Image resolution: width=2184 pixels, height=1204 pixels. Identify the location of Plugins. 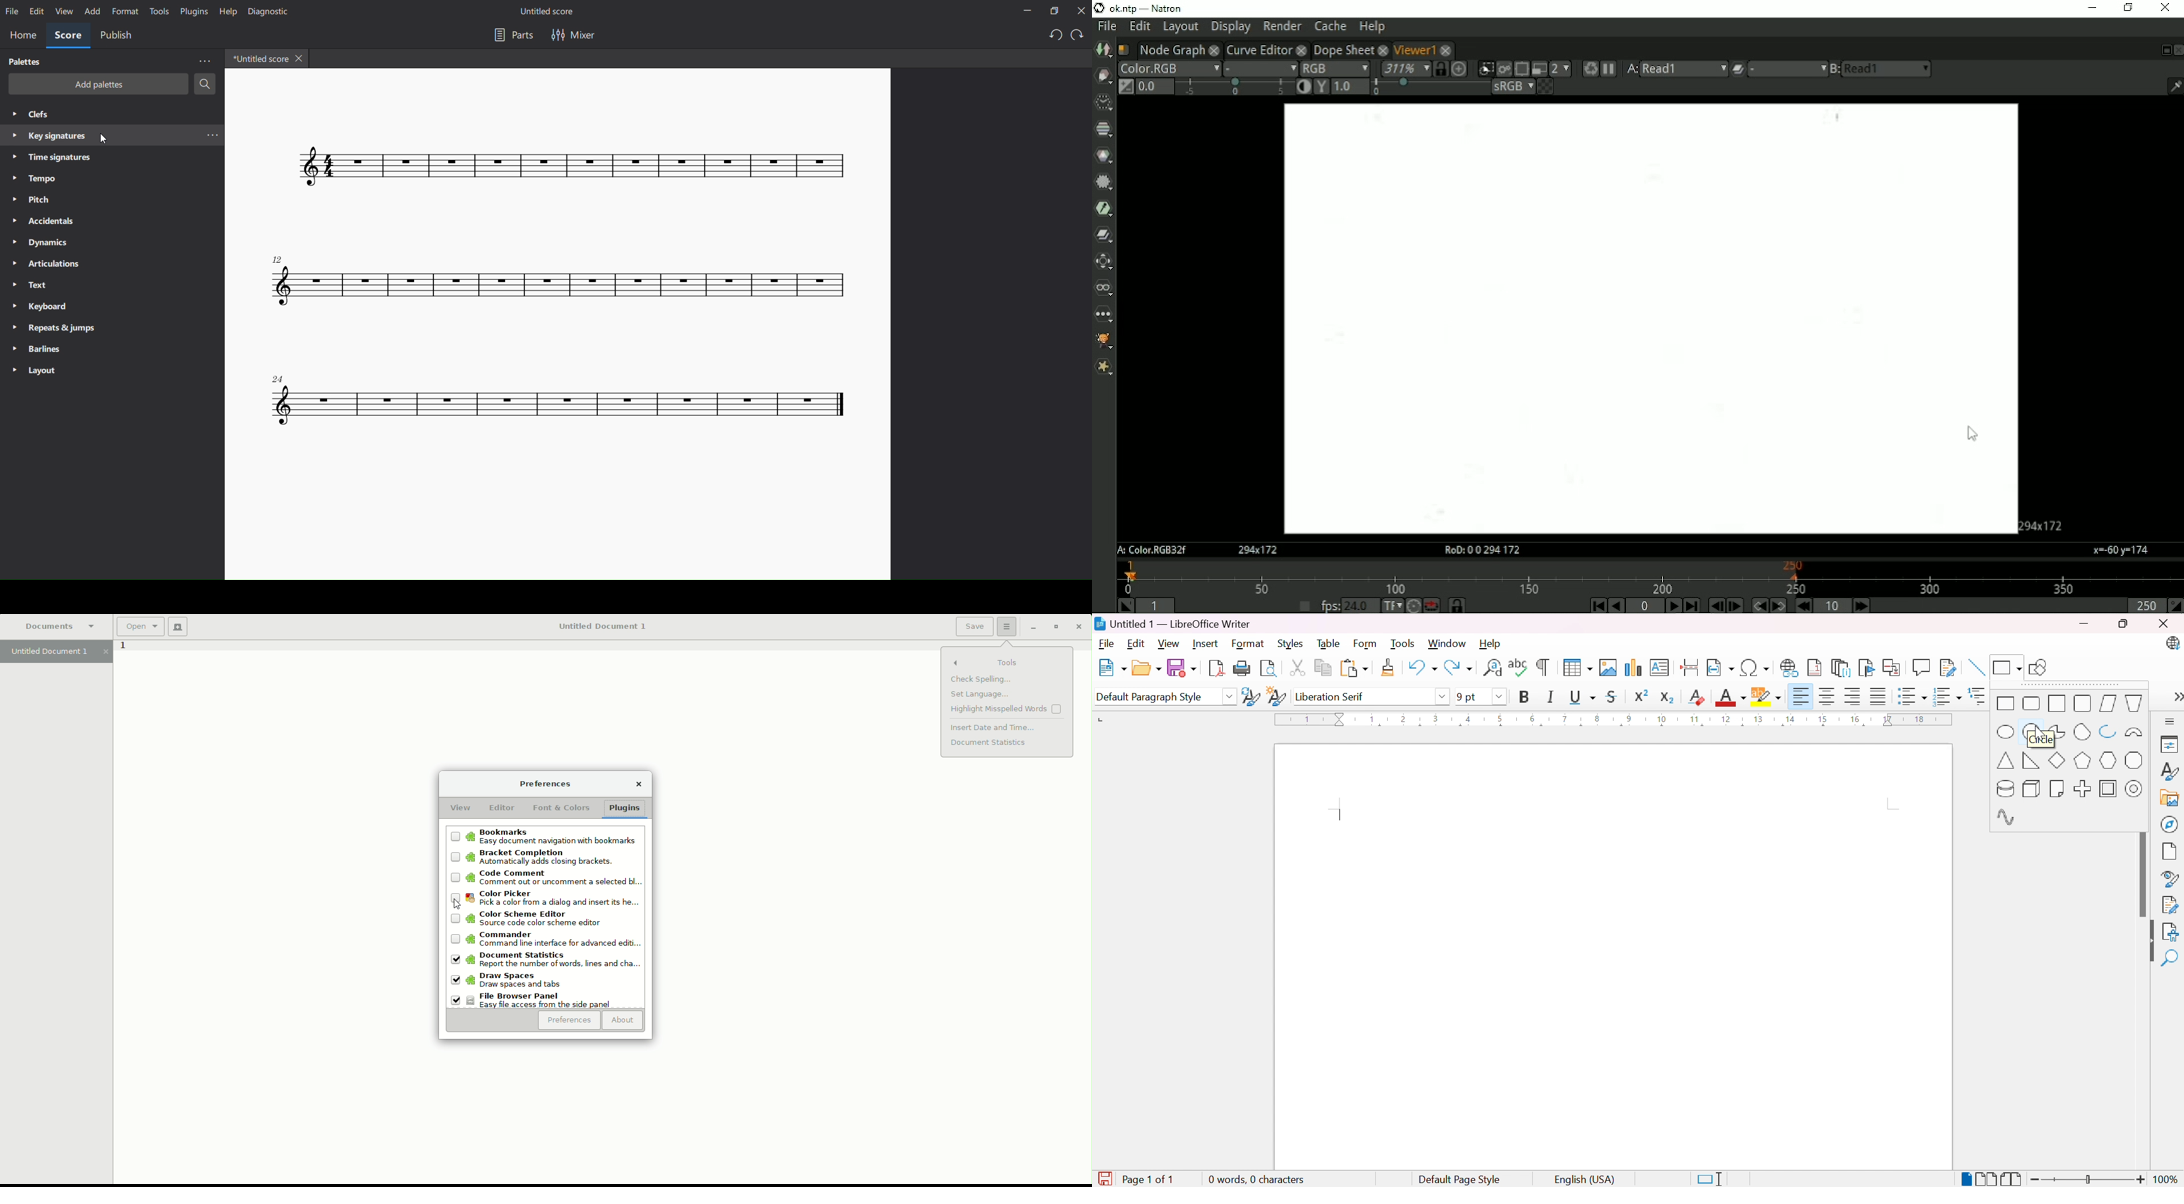
(627, 809).